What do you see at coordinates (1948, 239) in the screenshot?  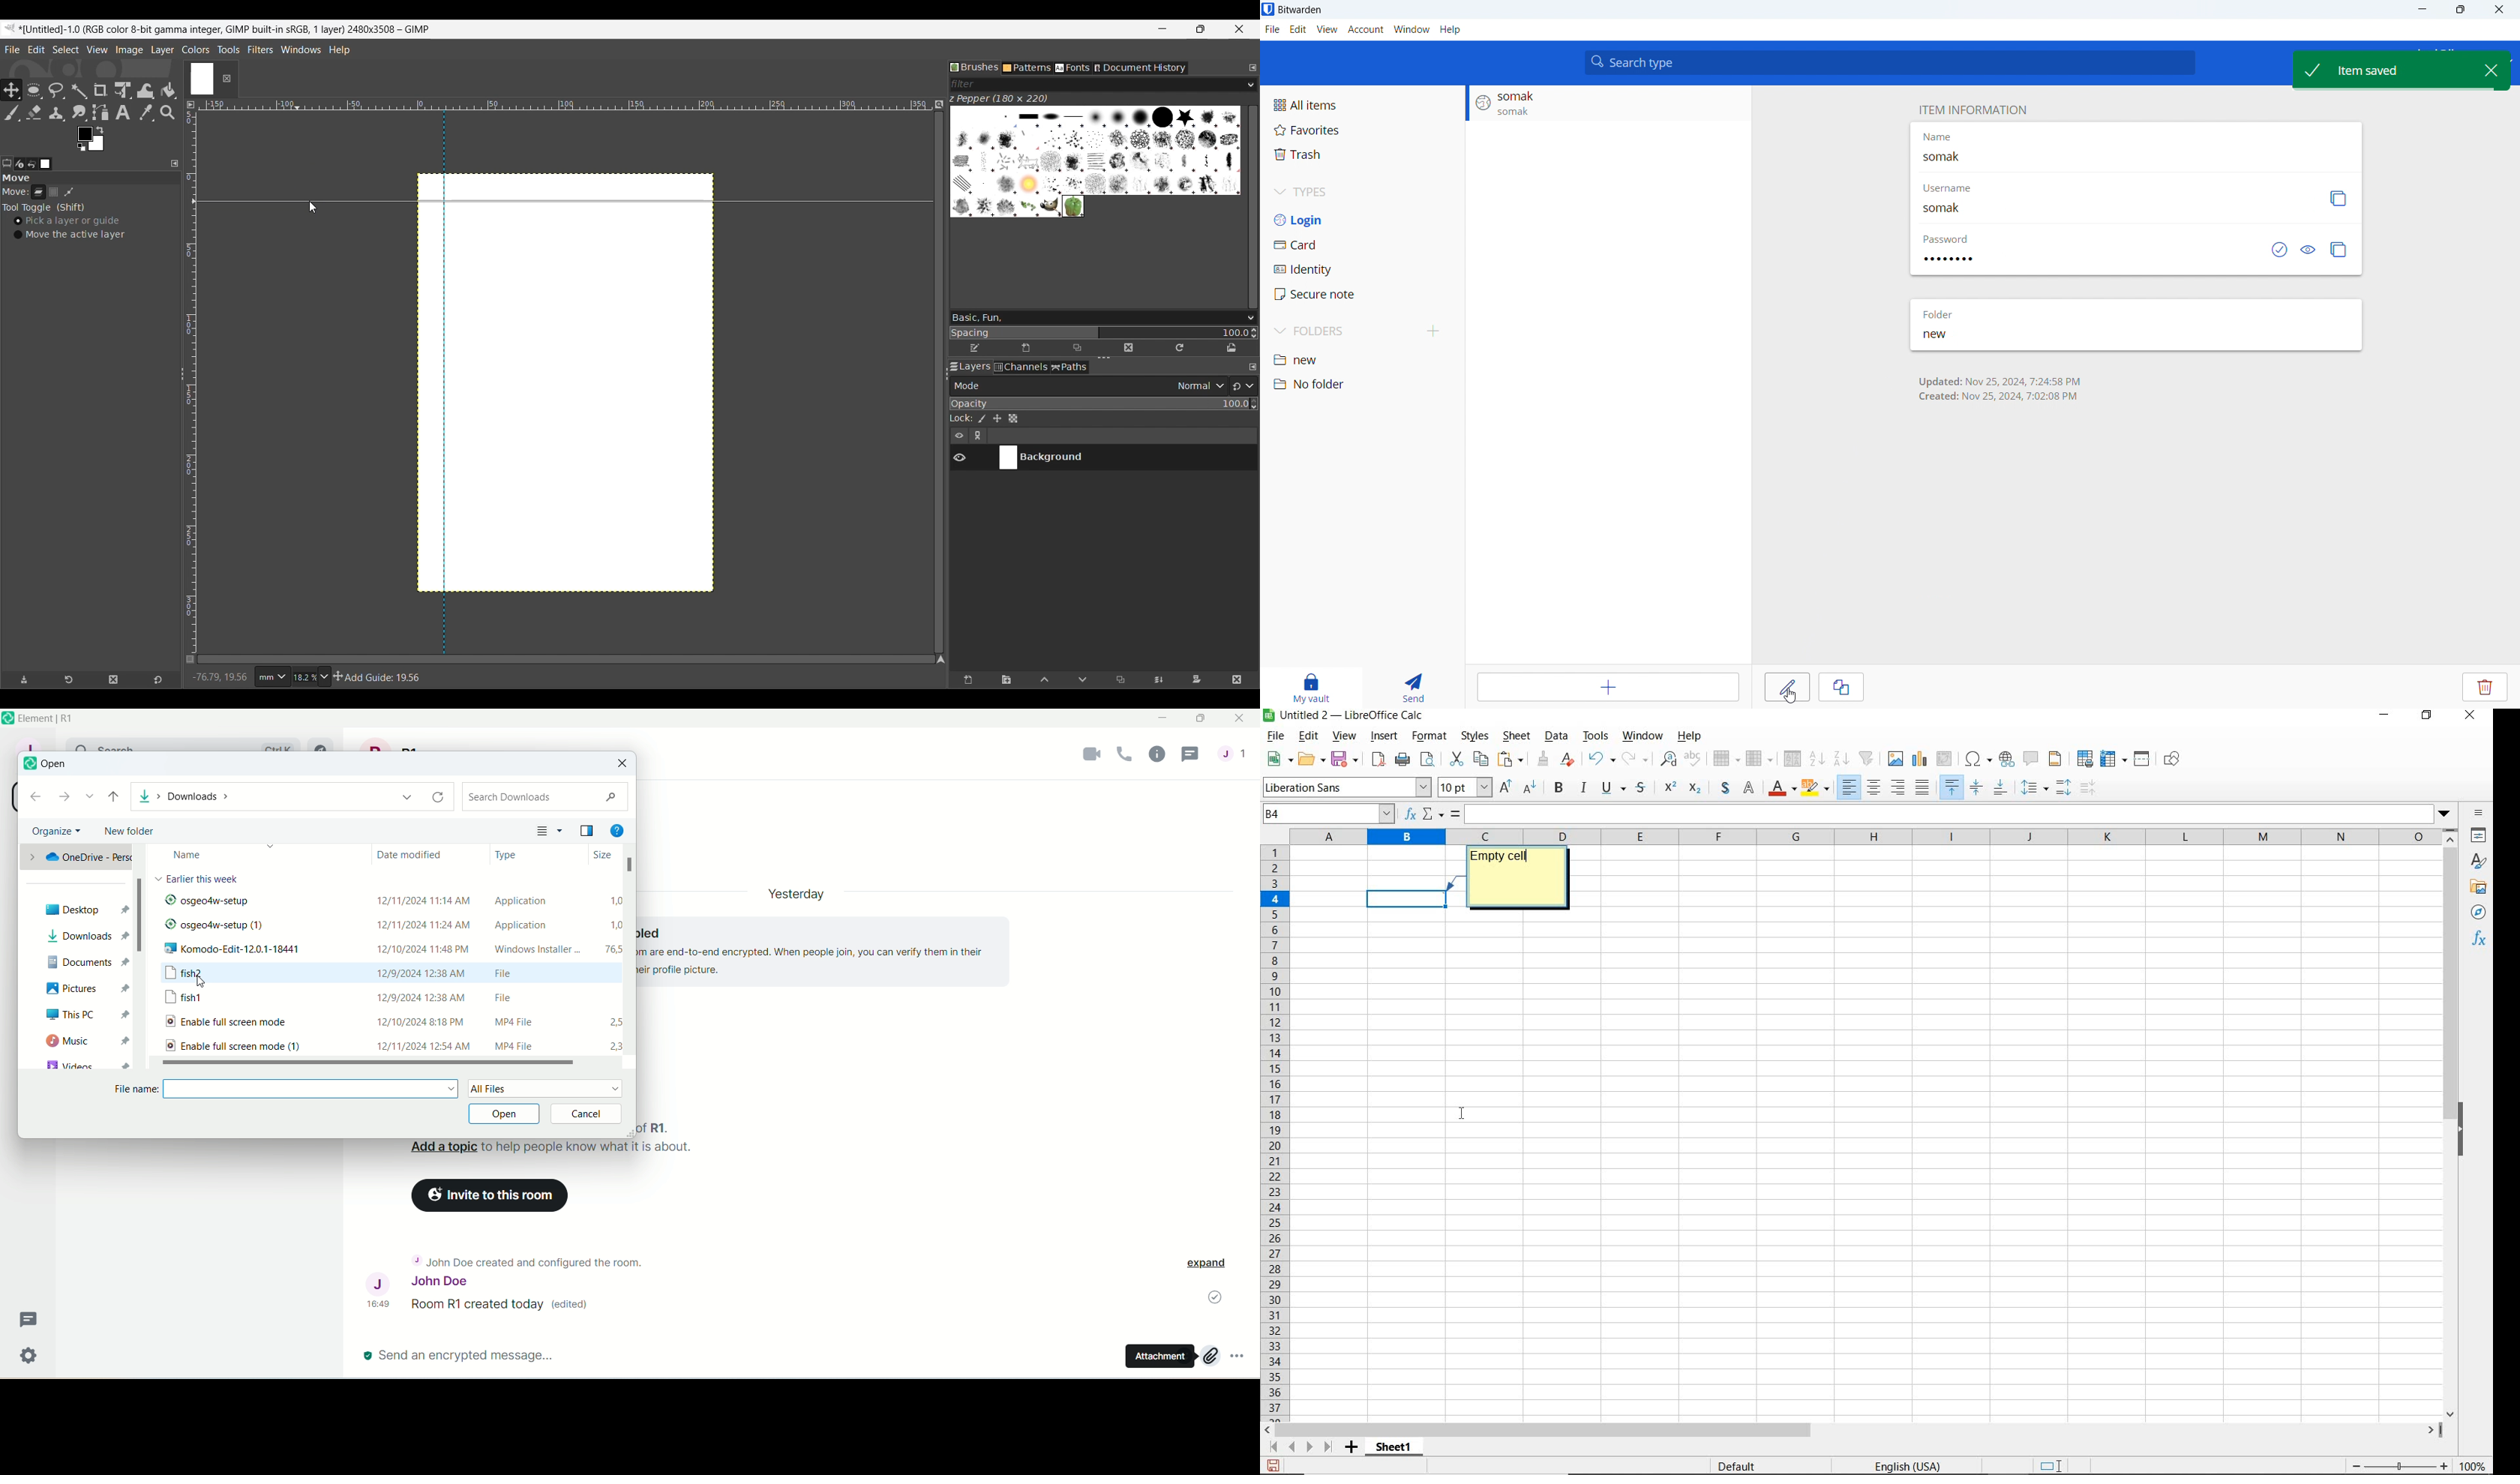 I see `password` at bounding box center [1948, 239].